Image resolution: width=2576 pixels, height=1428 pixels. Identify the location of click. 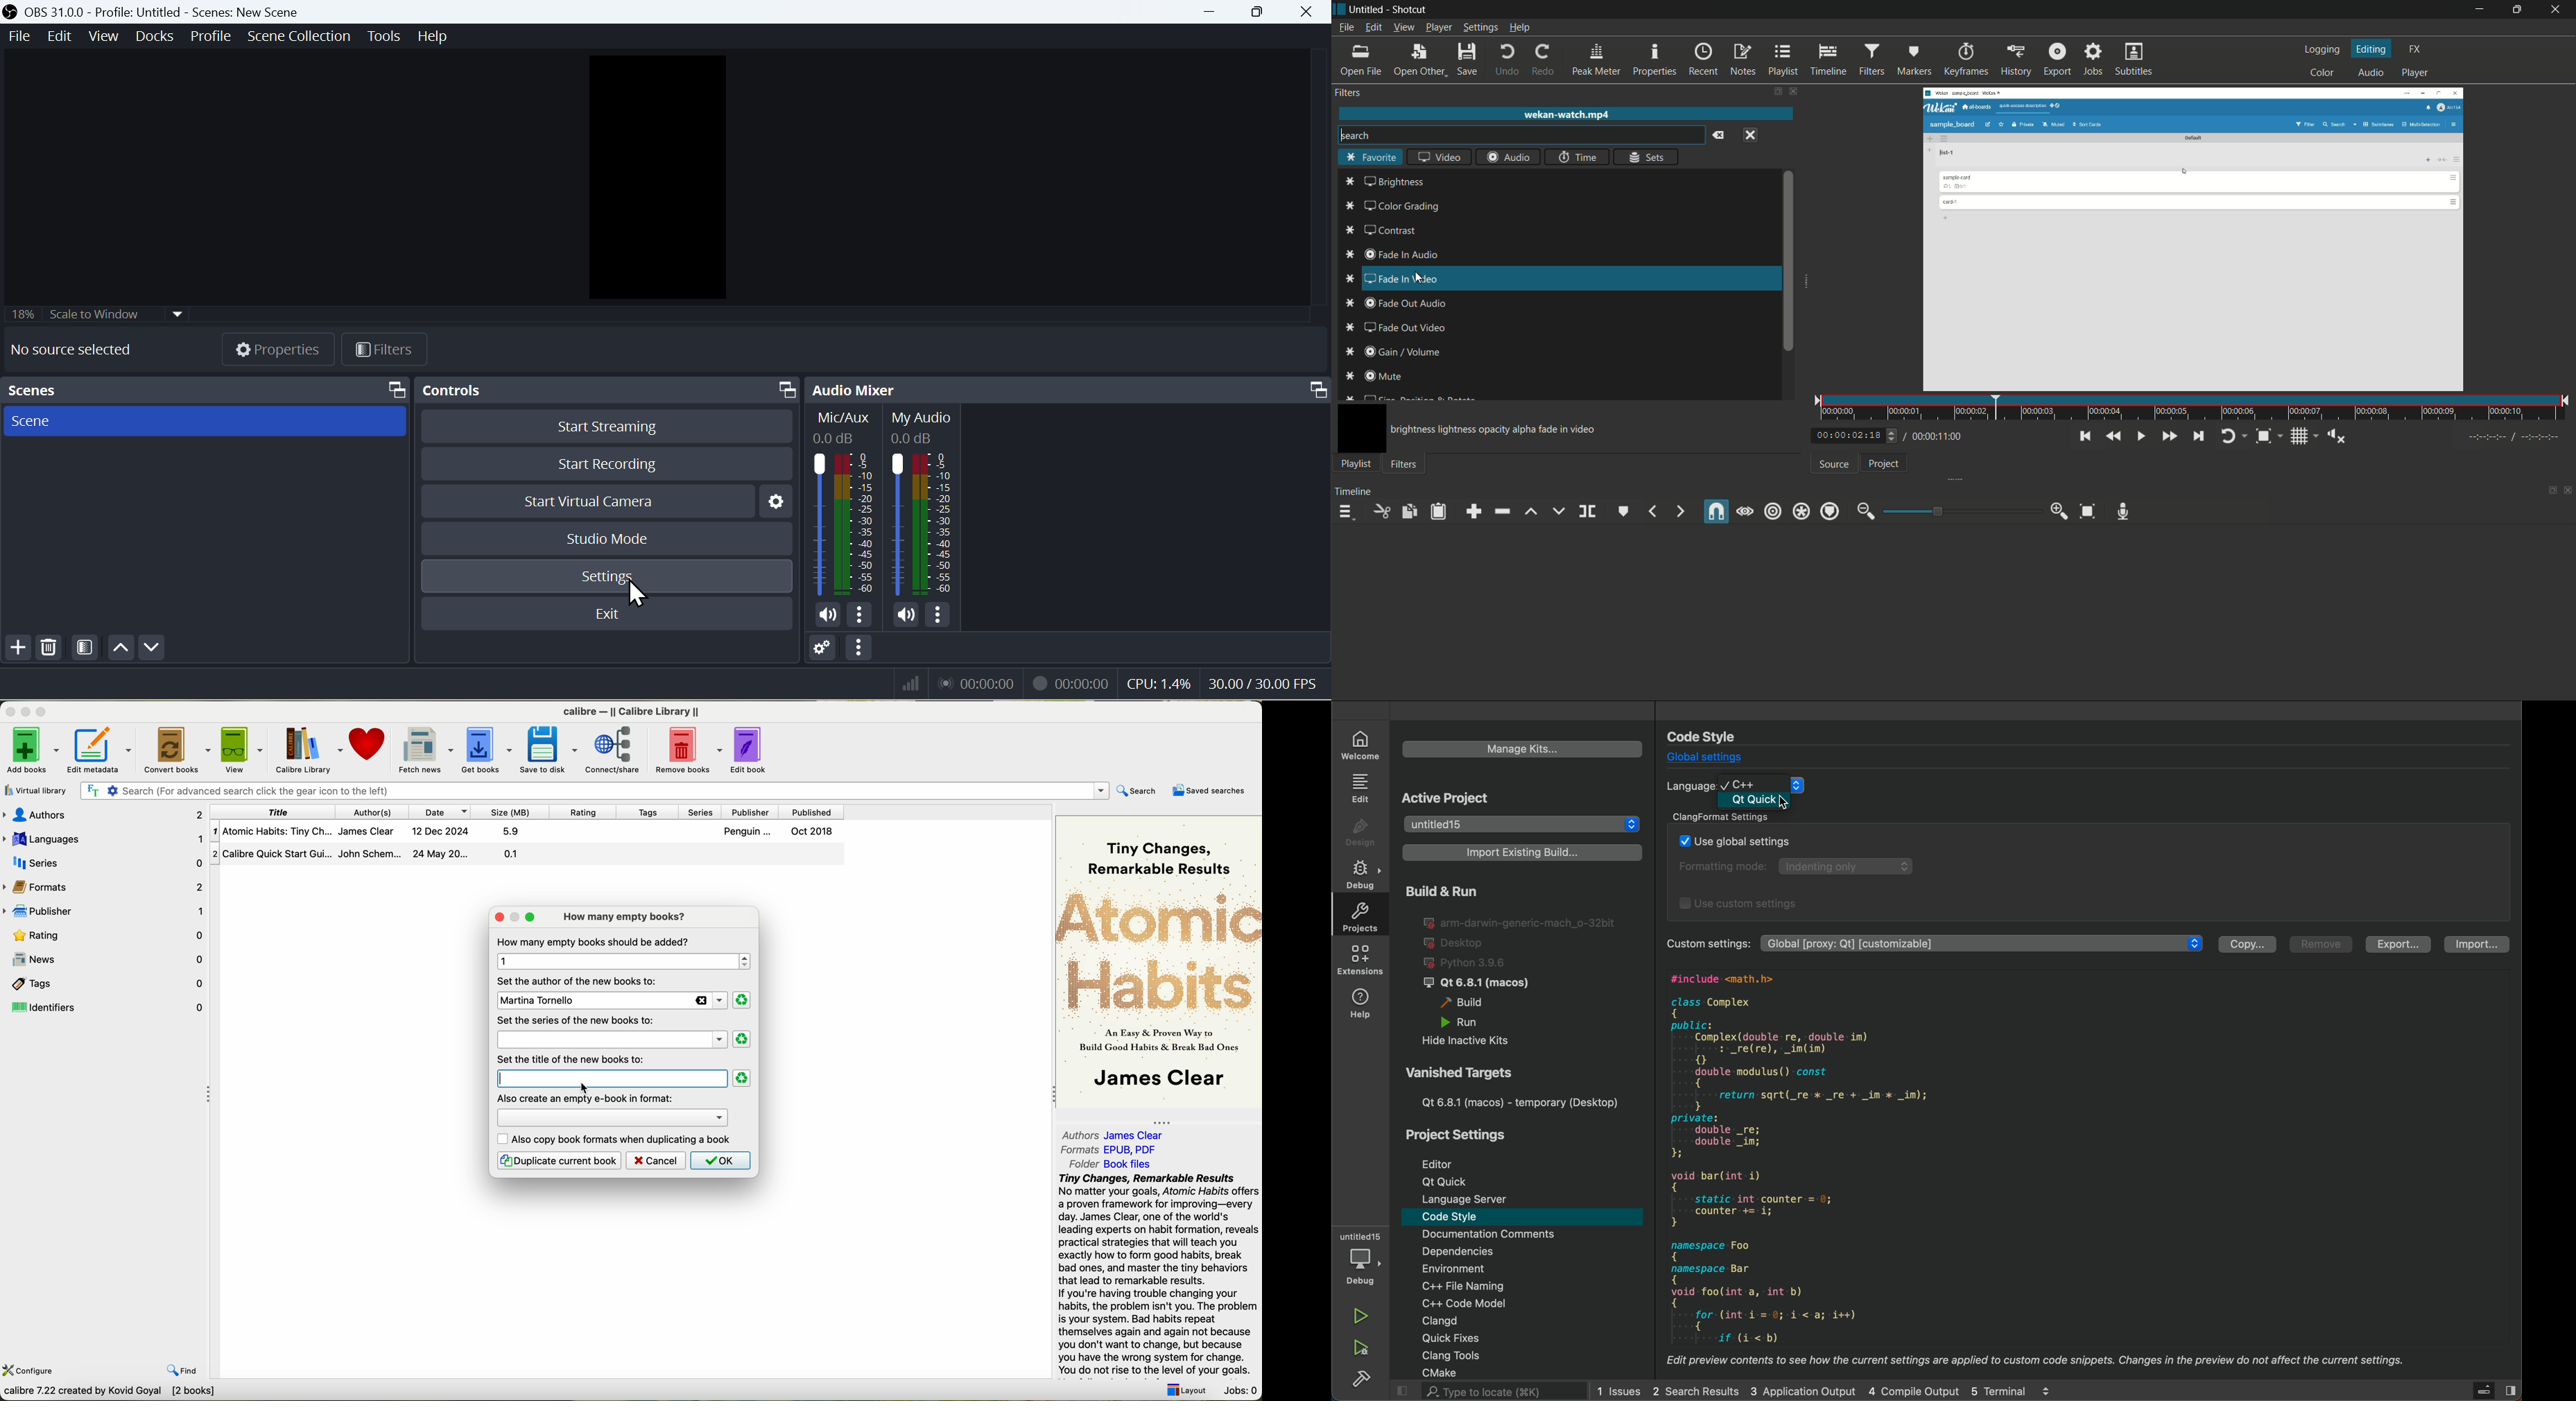
(586, 1086).